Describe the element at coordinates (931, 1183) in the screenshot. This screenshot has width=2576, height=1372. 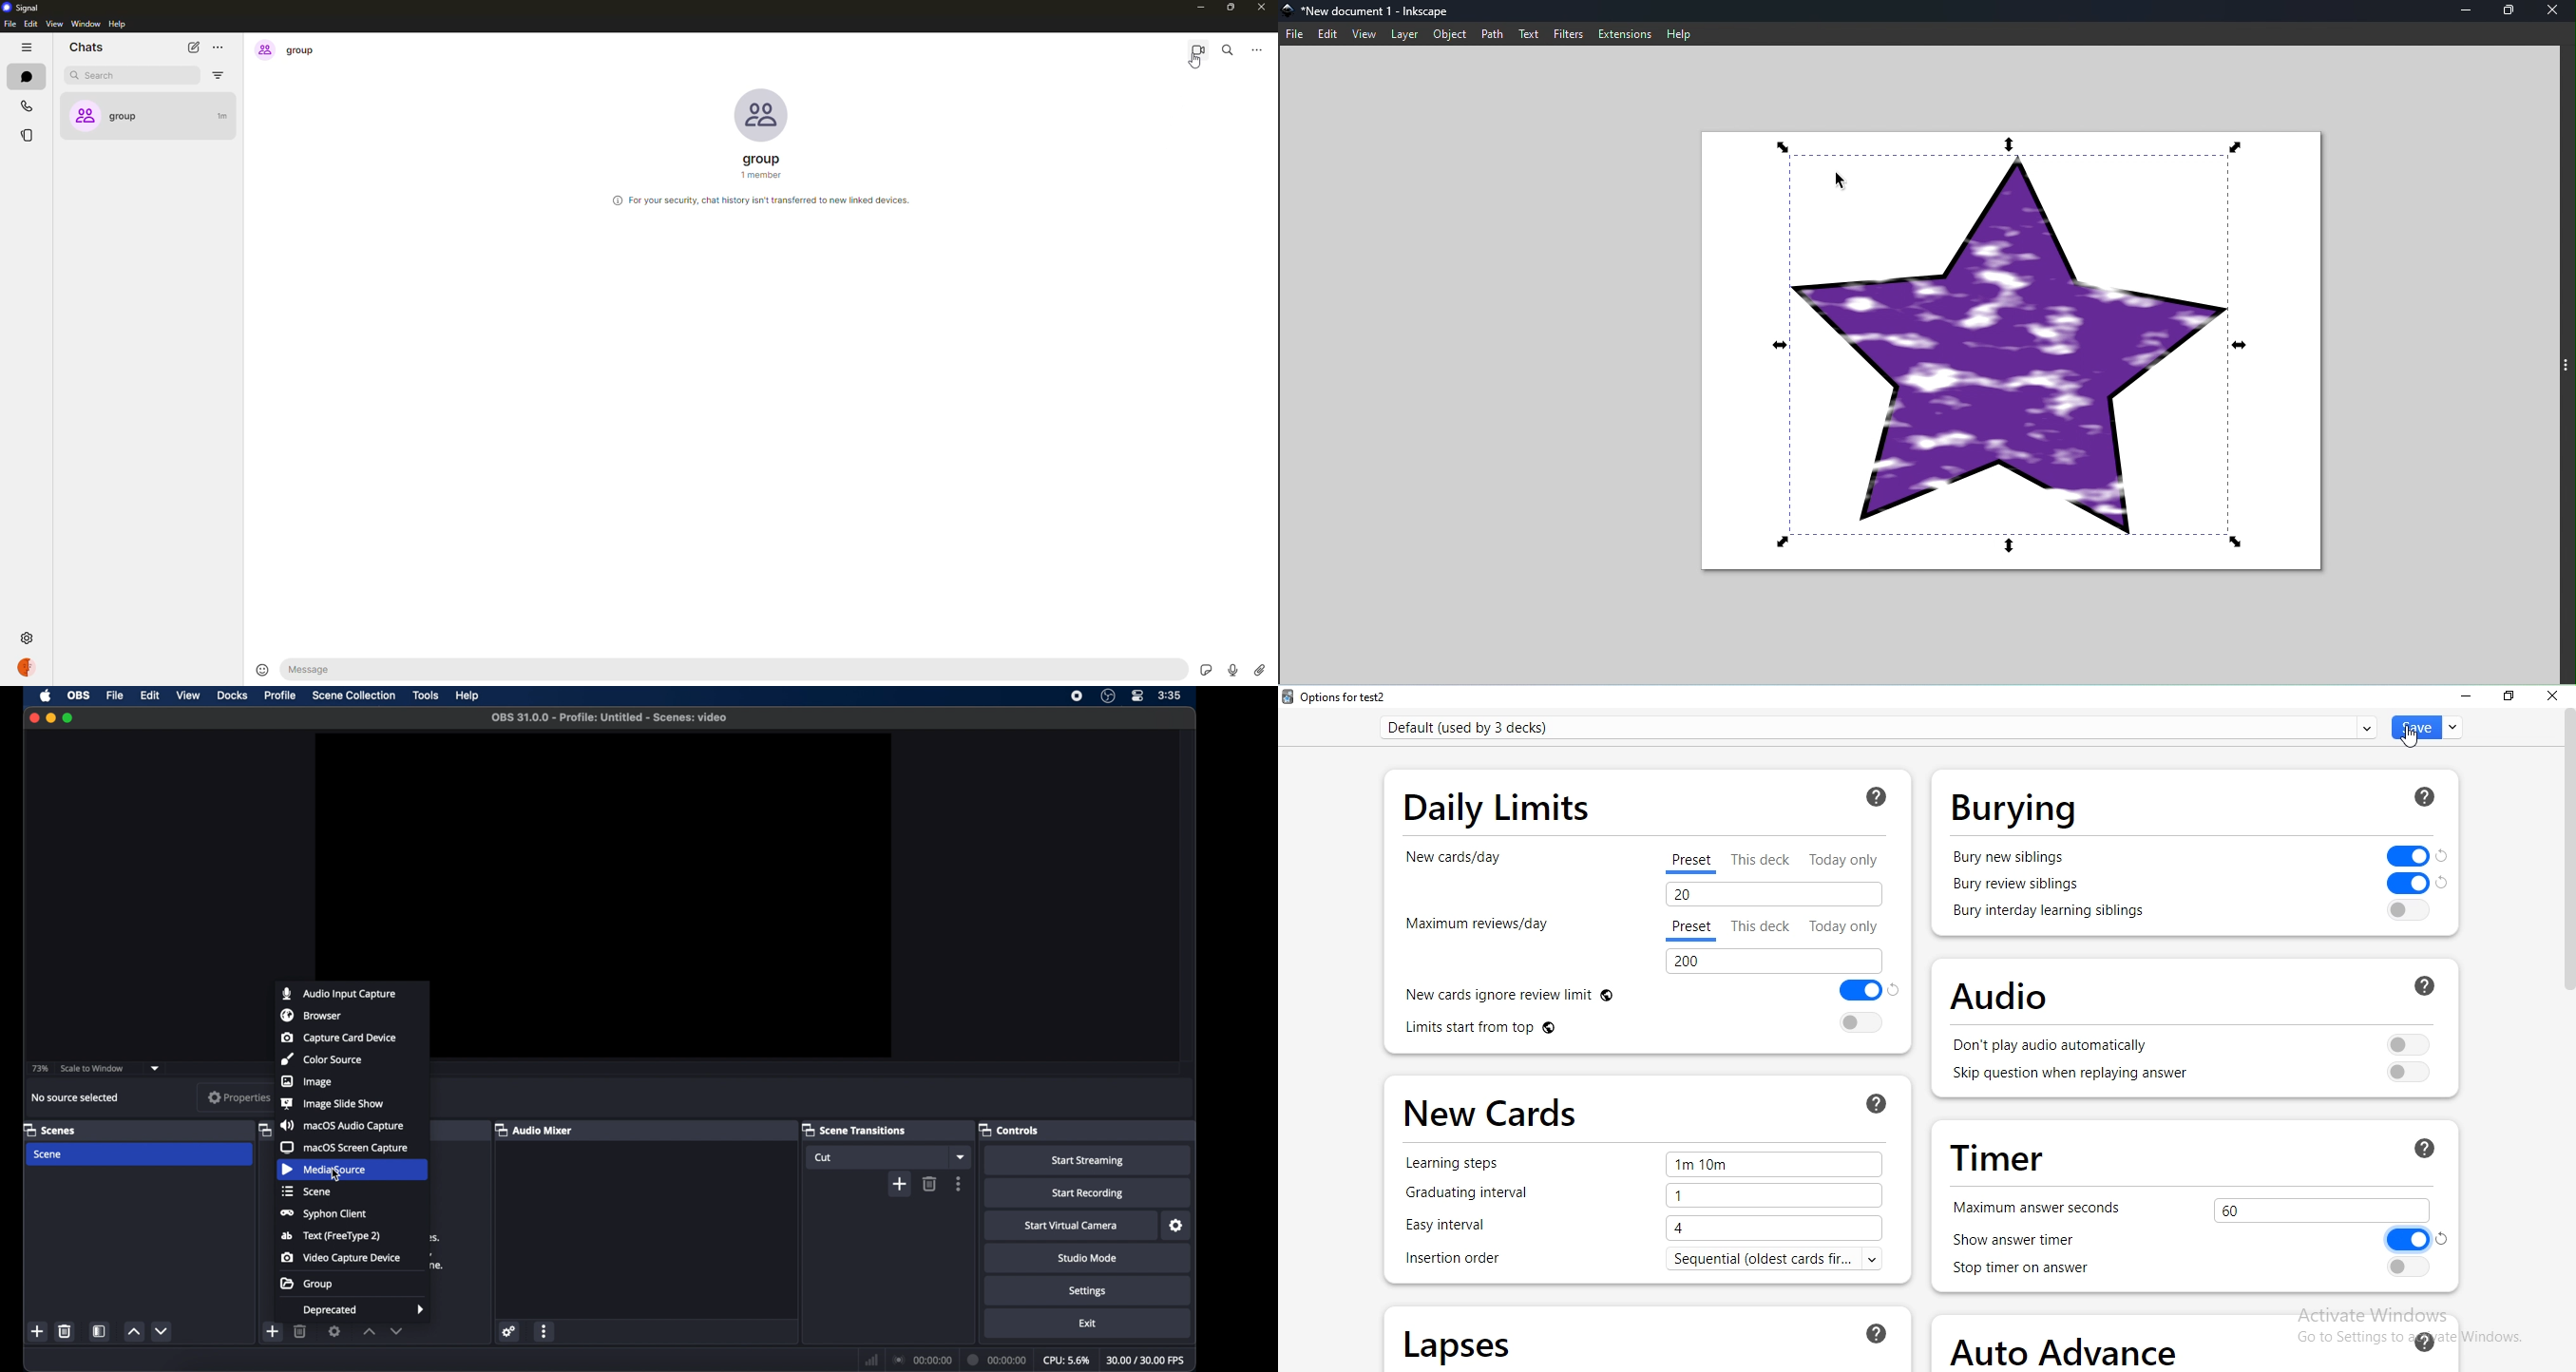
I see `delete` at that location.